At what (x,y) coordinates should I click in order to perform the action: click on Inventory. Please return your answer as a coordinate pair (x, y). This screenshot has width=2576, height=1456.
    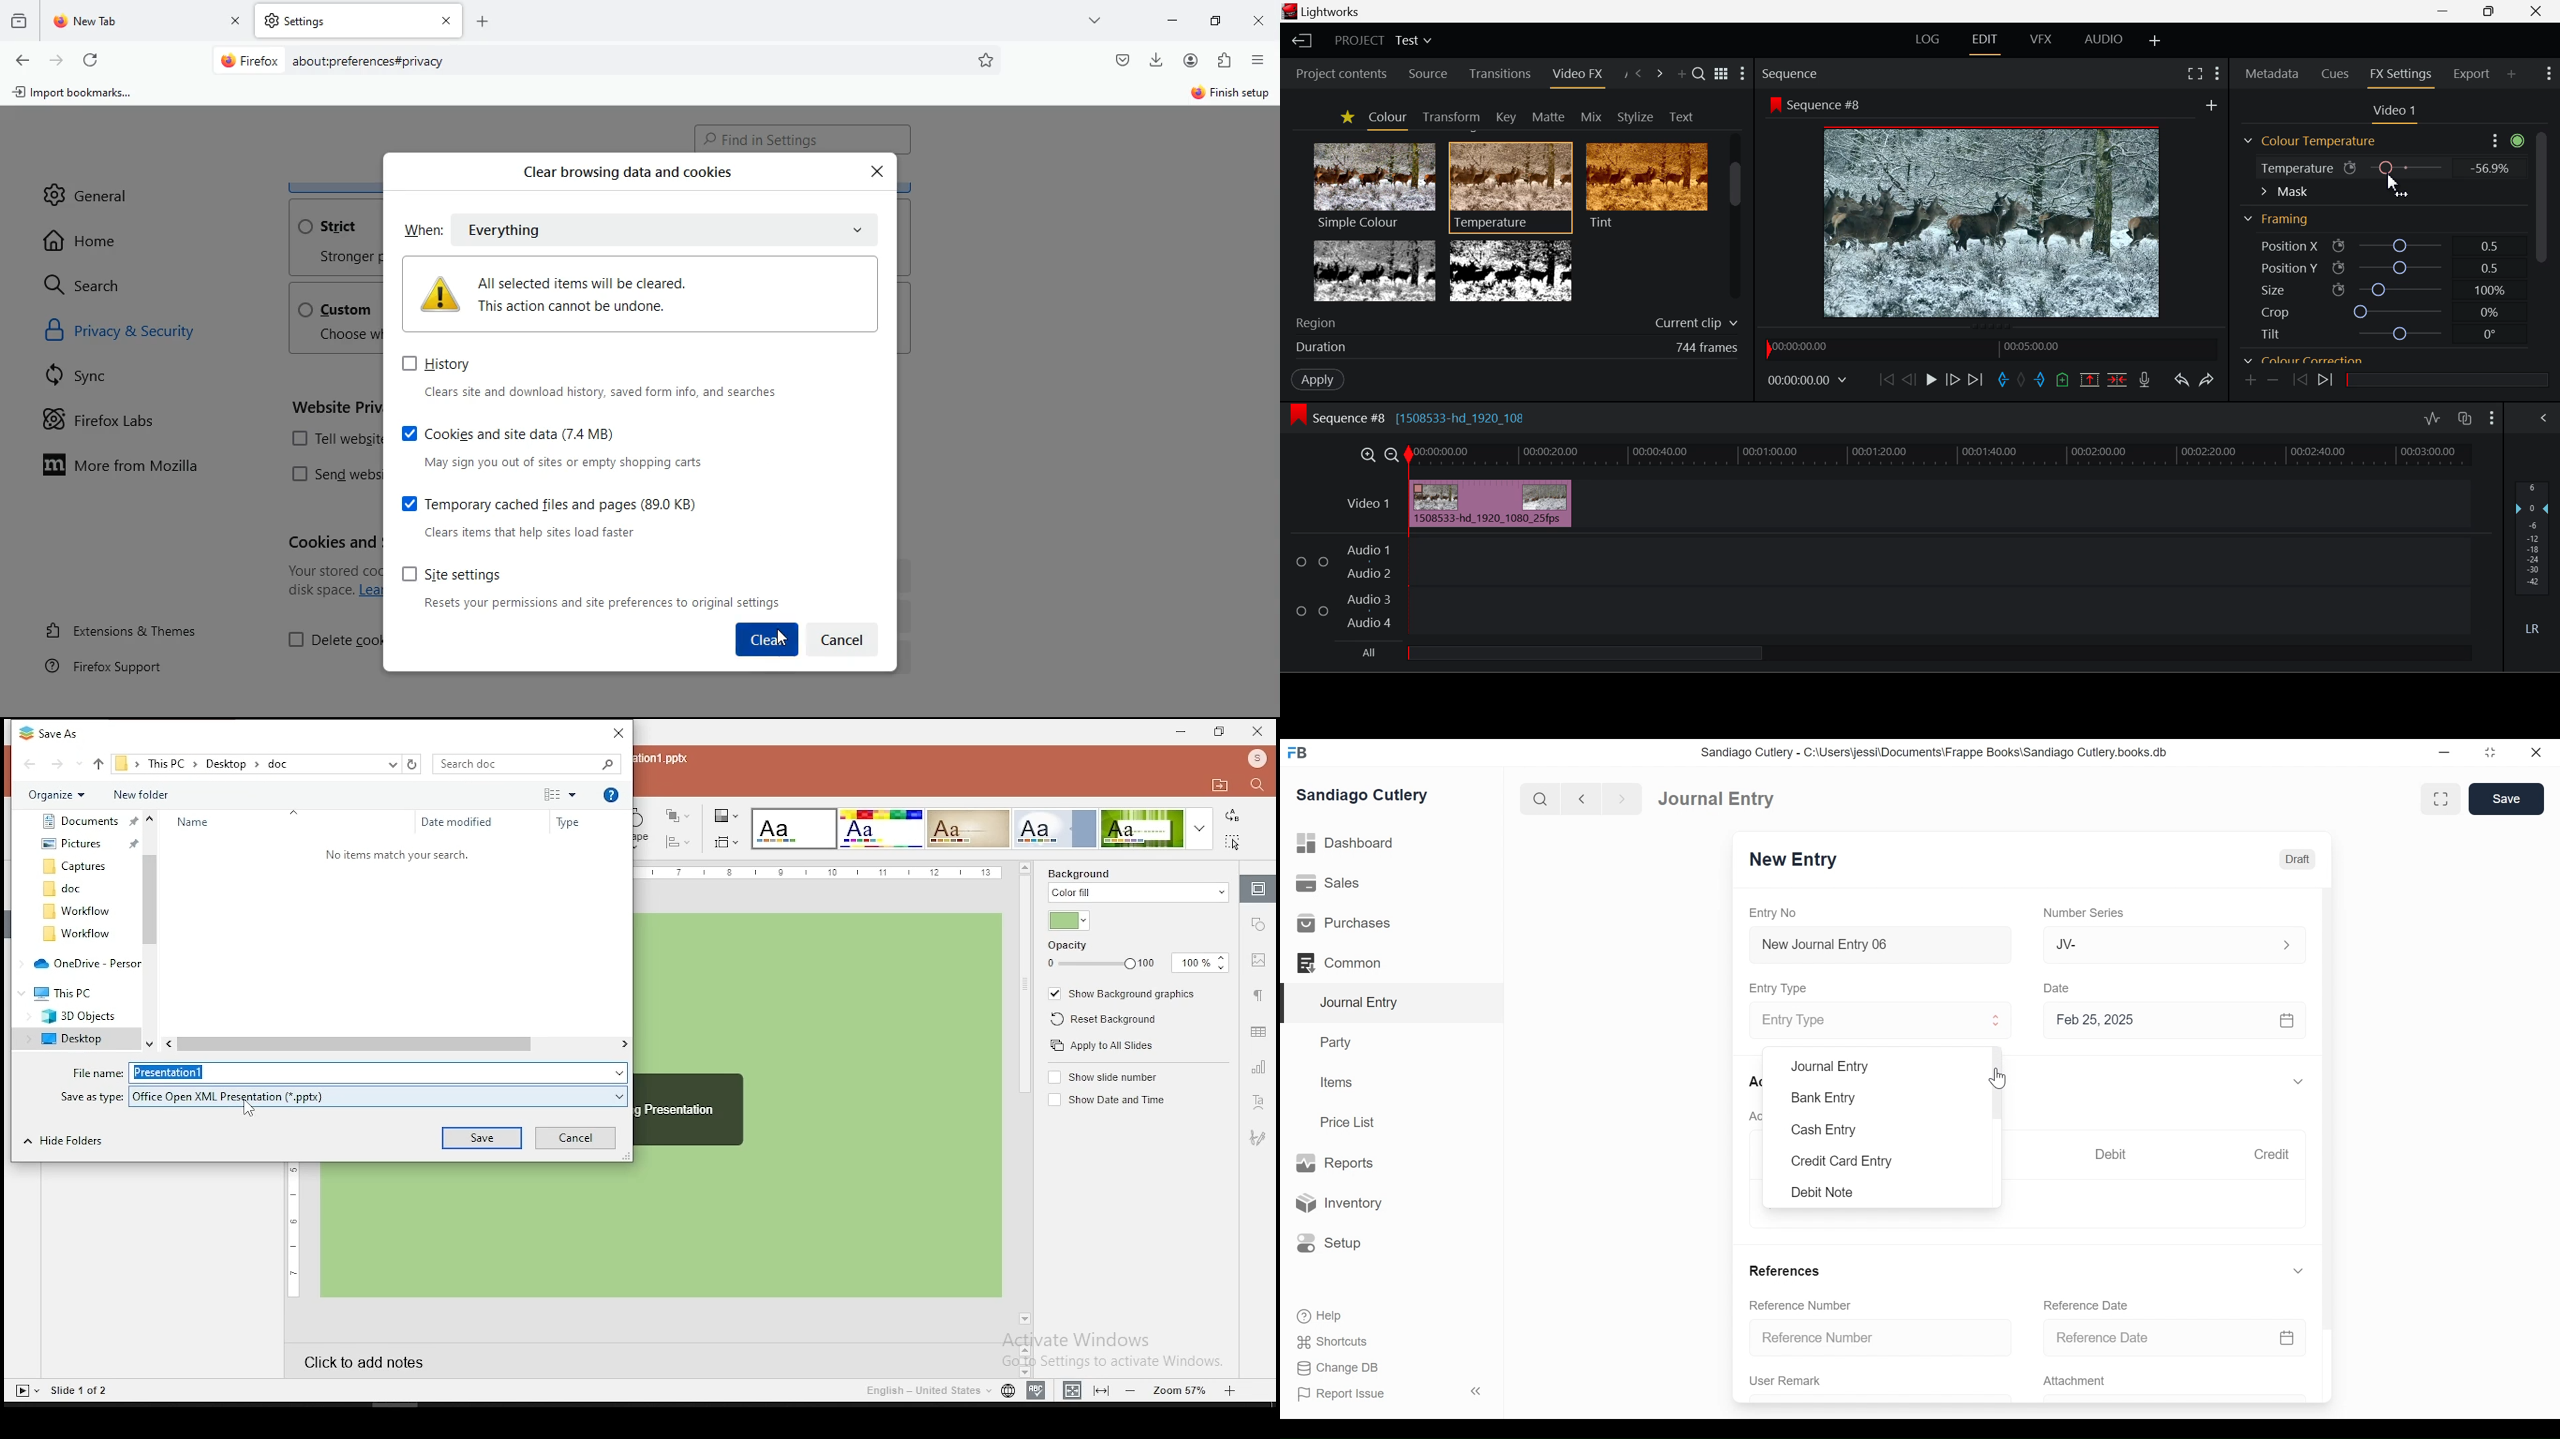
    Looking at the image, I should click on (1337, 1204).